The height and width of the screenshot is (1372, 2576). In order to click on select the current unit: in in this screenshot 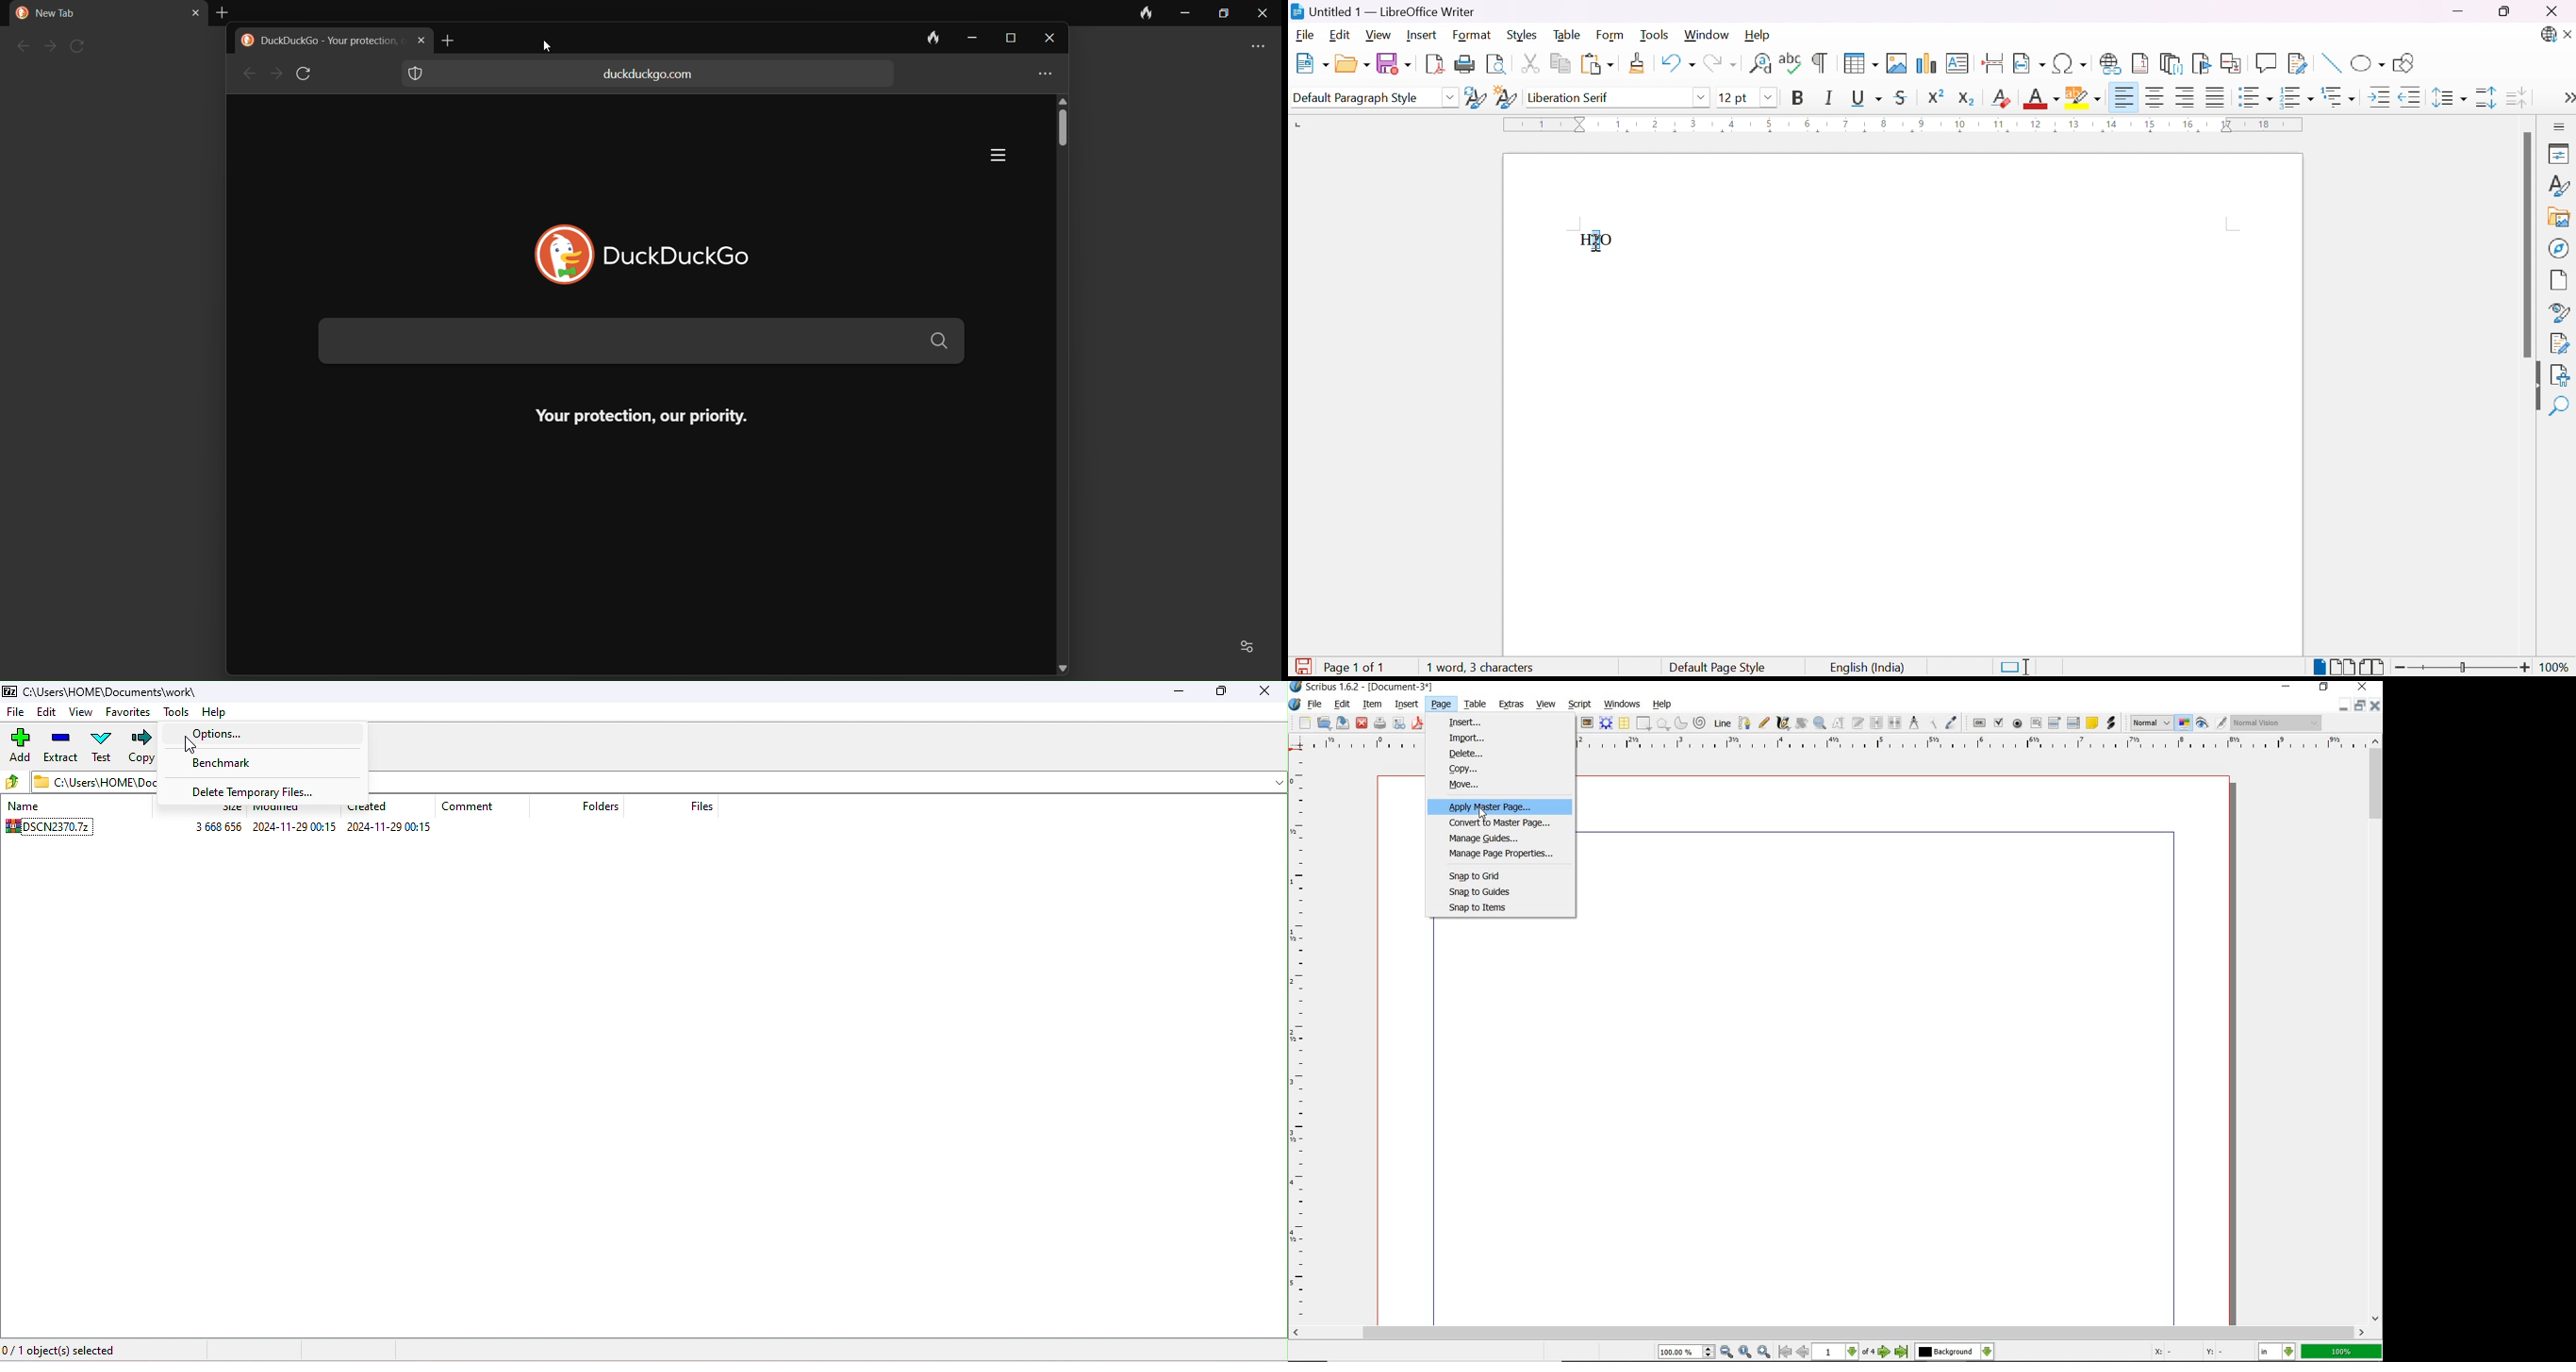, I will do `click(2277, 1352)`.